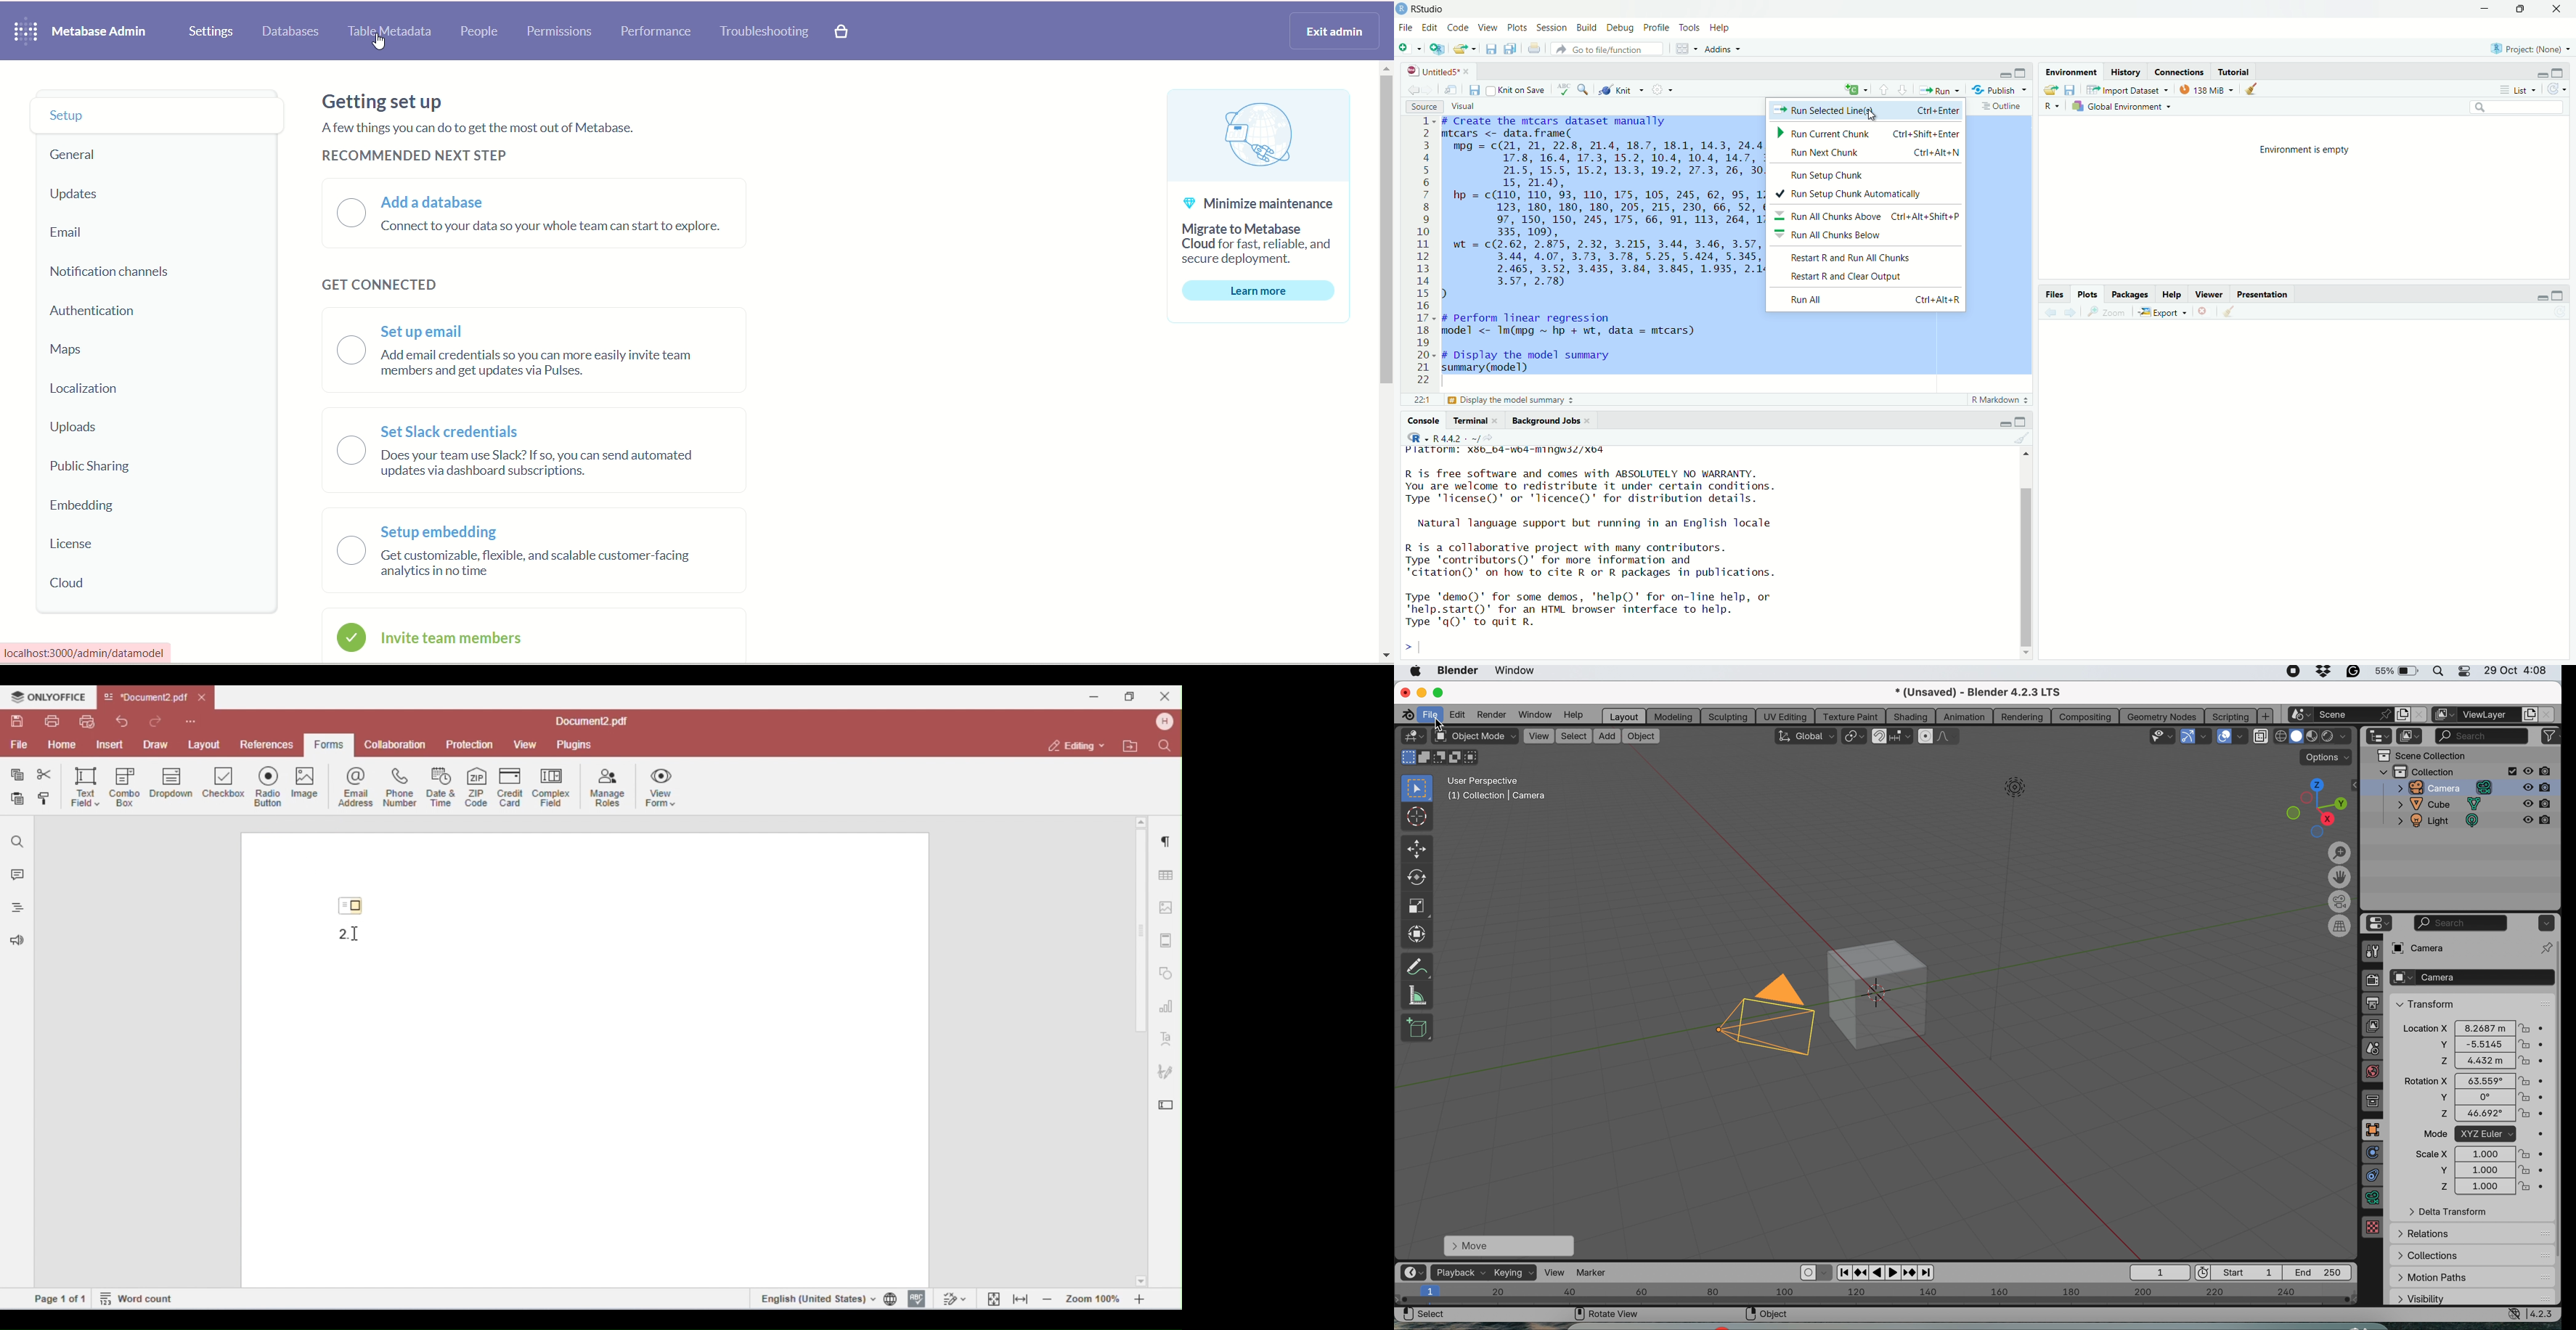 The height and width of the screenshot is (1344, 2576). Describe the element at coordinates (416, 159) in the screenshot. I see `recommended next step` at that location.